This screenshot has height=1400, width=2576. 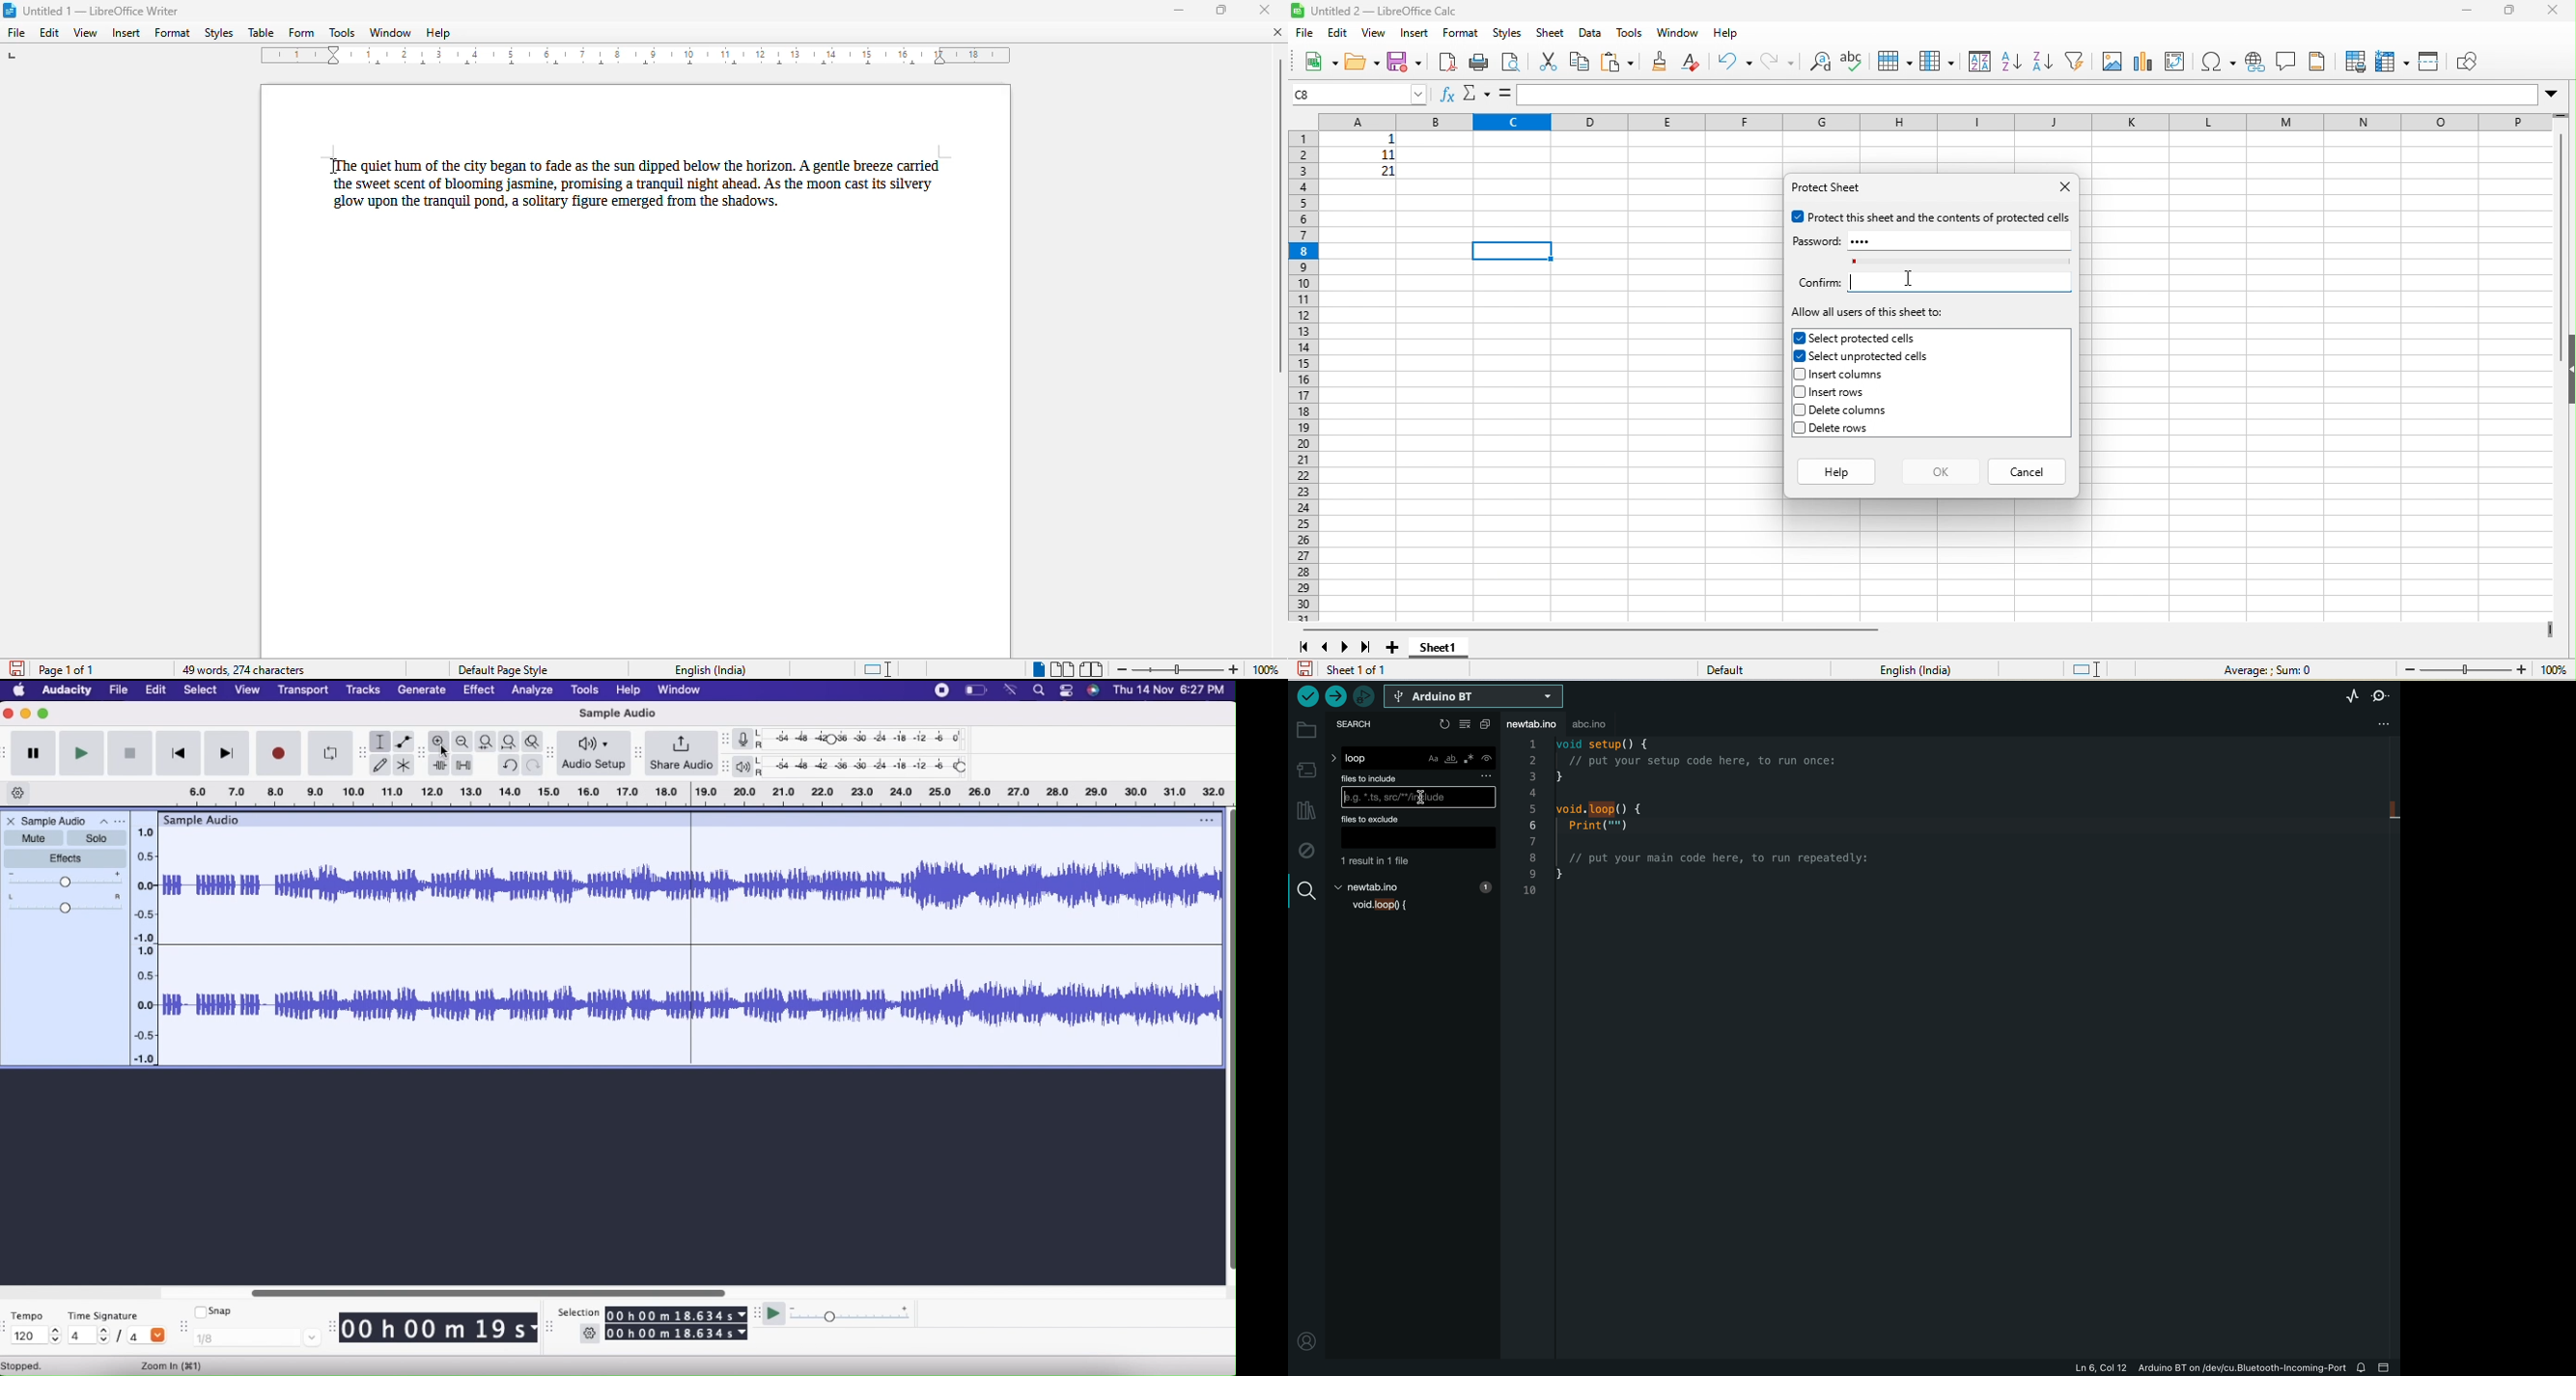 What do you see at coordinates (33, 1336) in the screenshot?
I see `120` at bounding box center [33, 1336].